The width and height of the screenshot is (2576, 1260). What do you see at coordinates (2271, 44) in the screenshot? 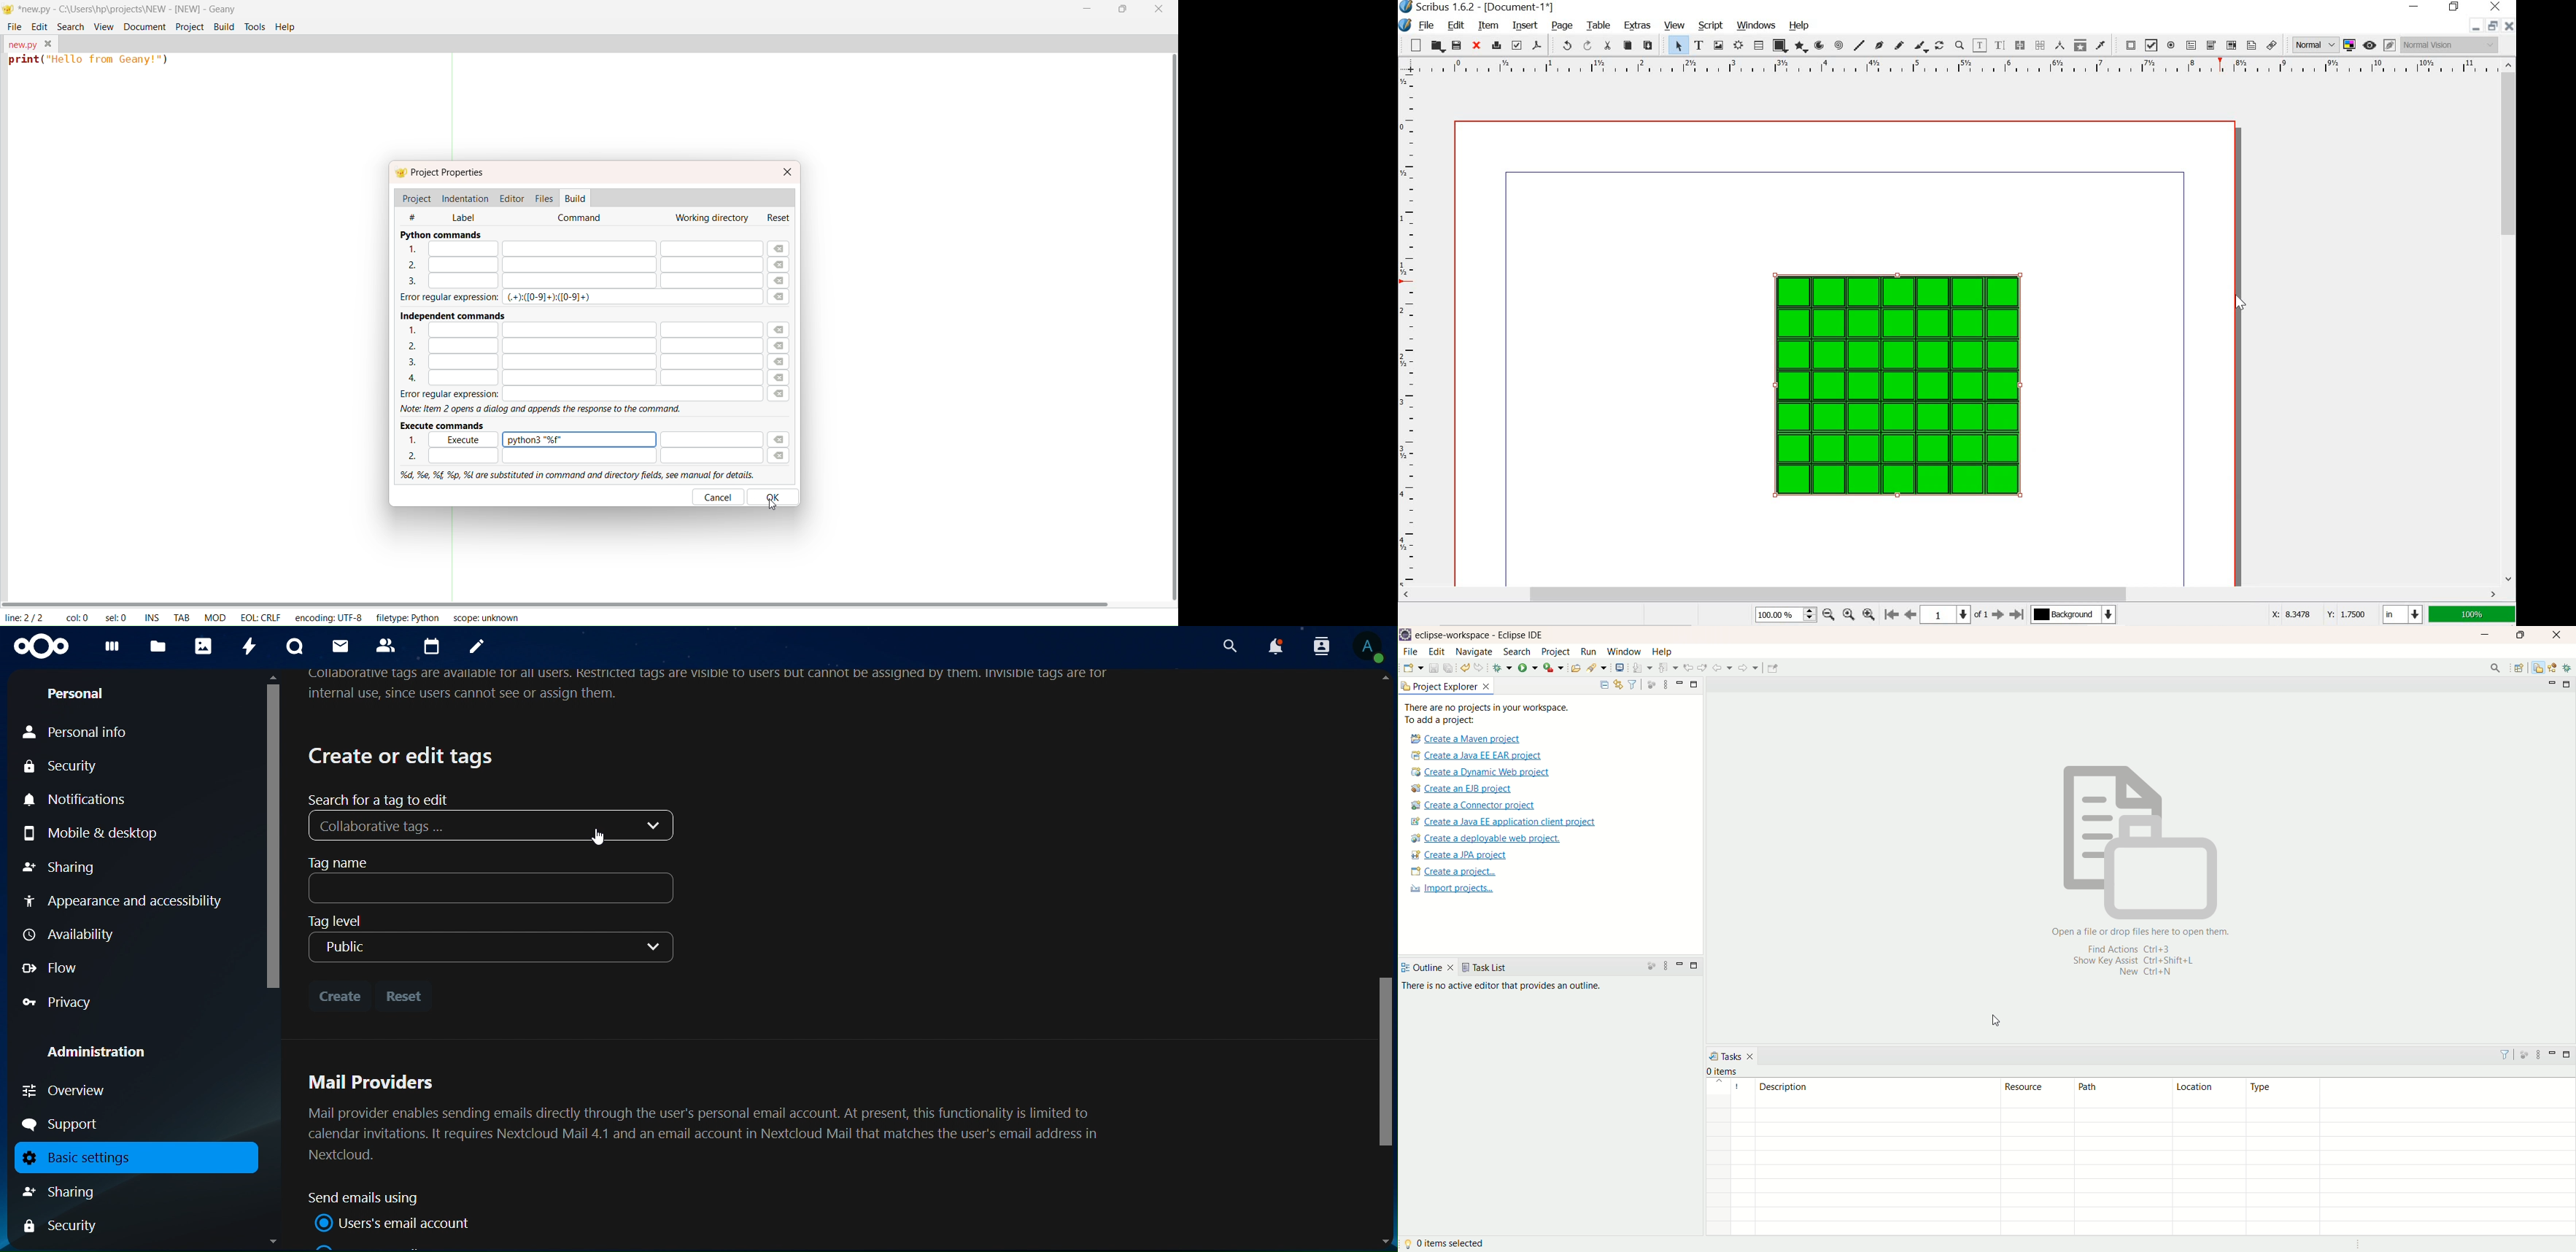
I see `link annotation` at bounding box center [2271, 44].